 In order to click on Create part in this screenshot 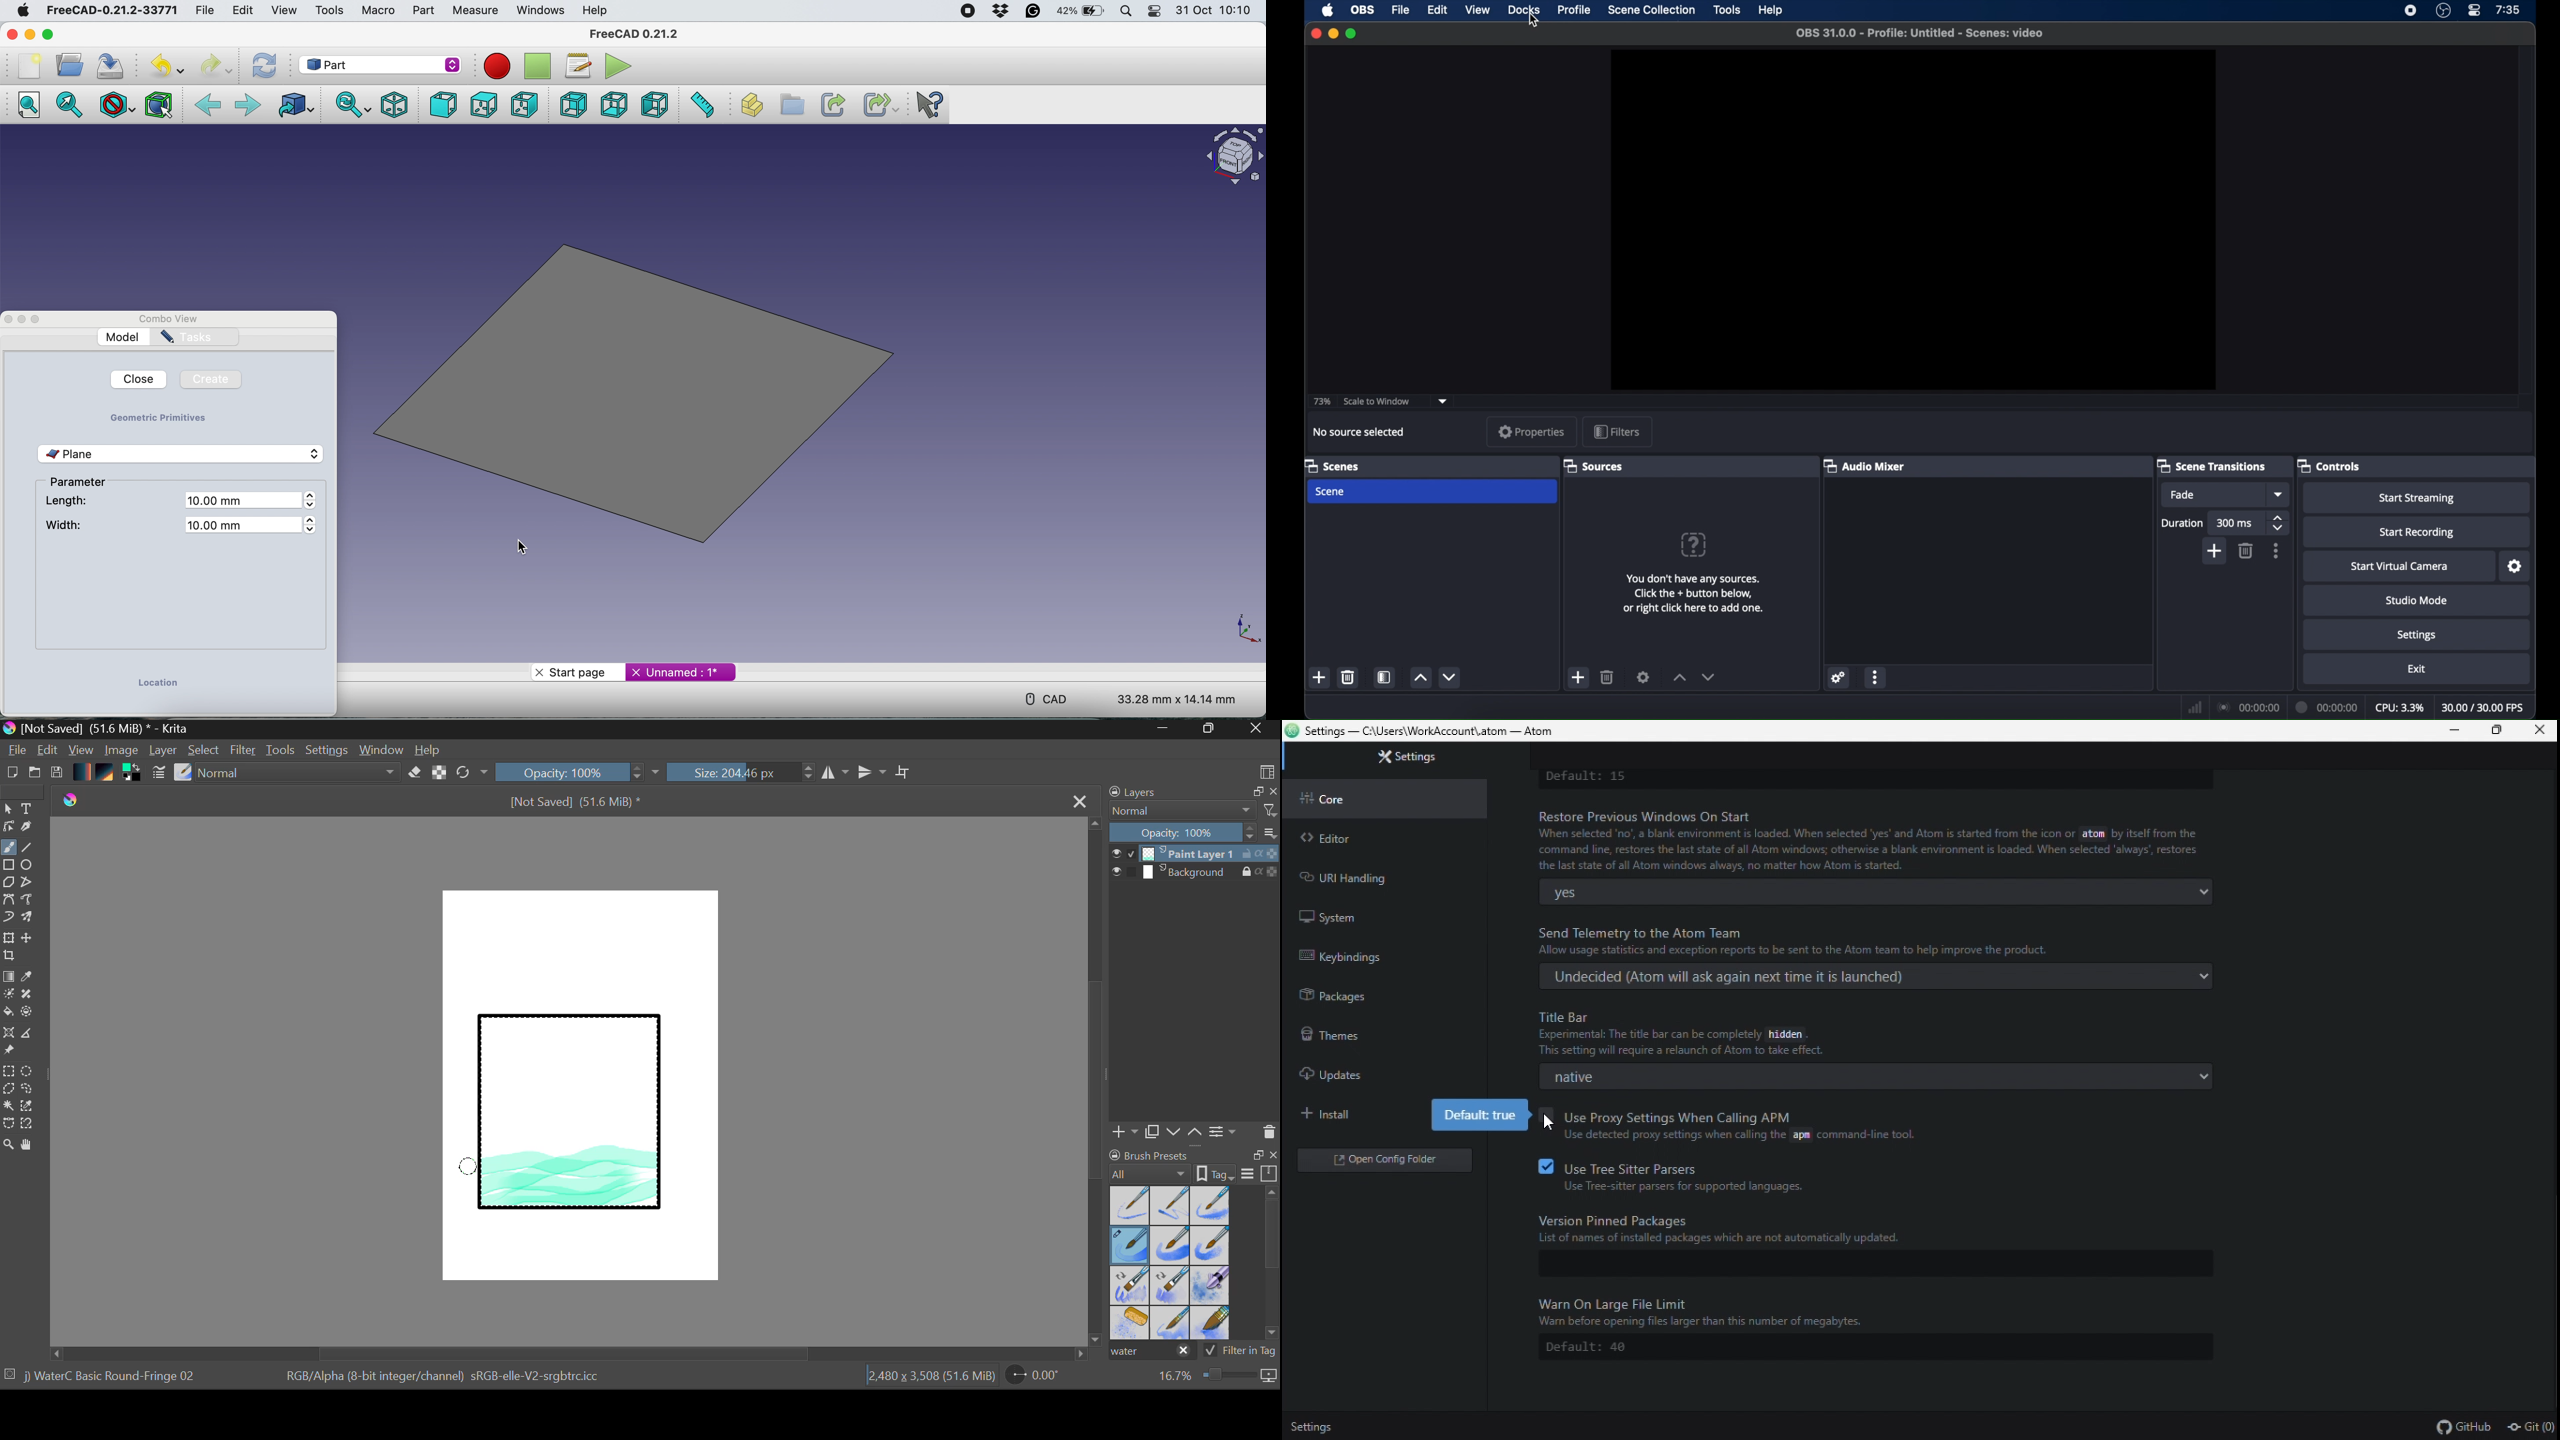, I will do `click(748, 106)`.